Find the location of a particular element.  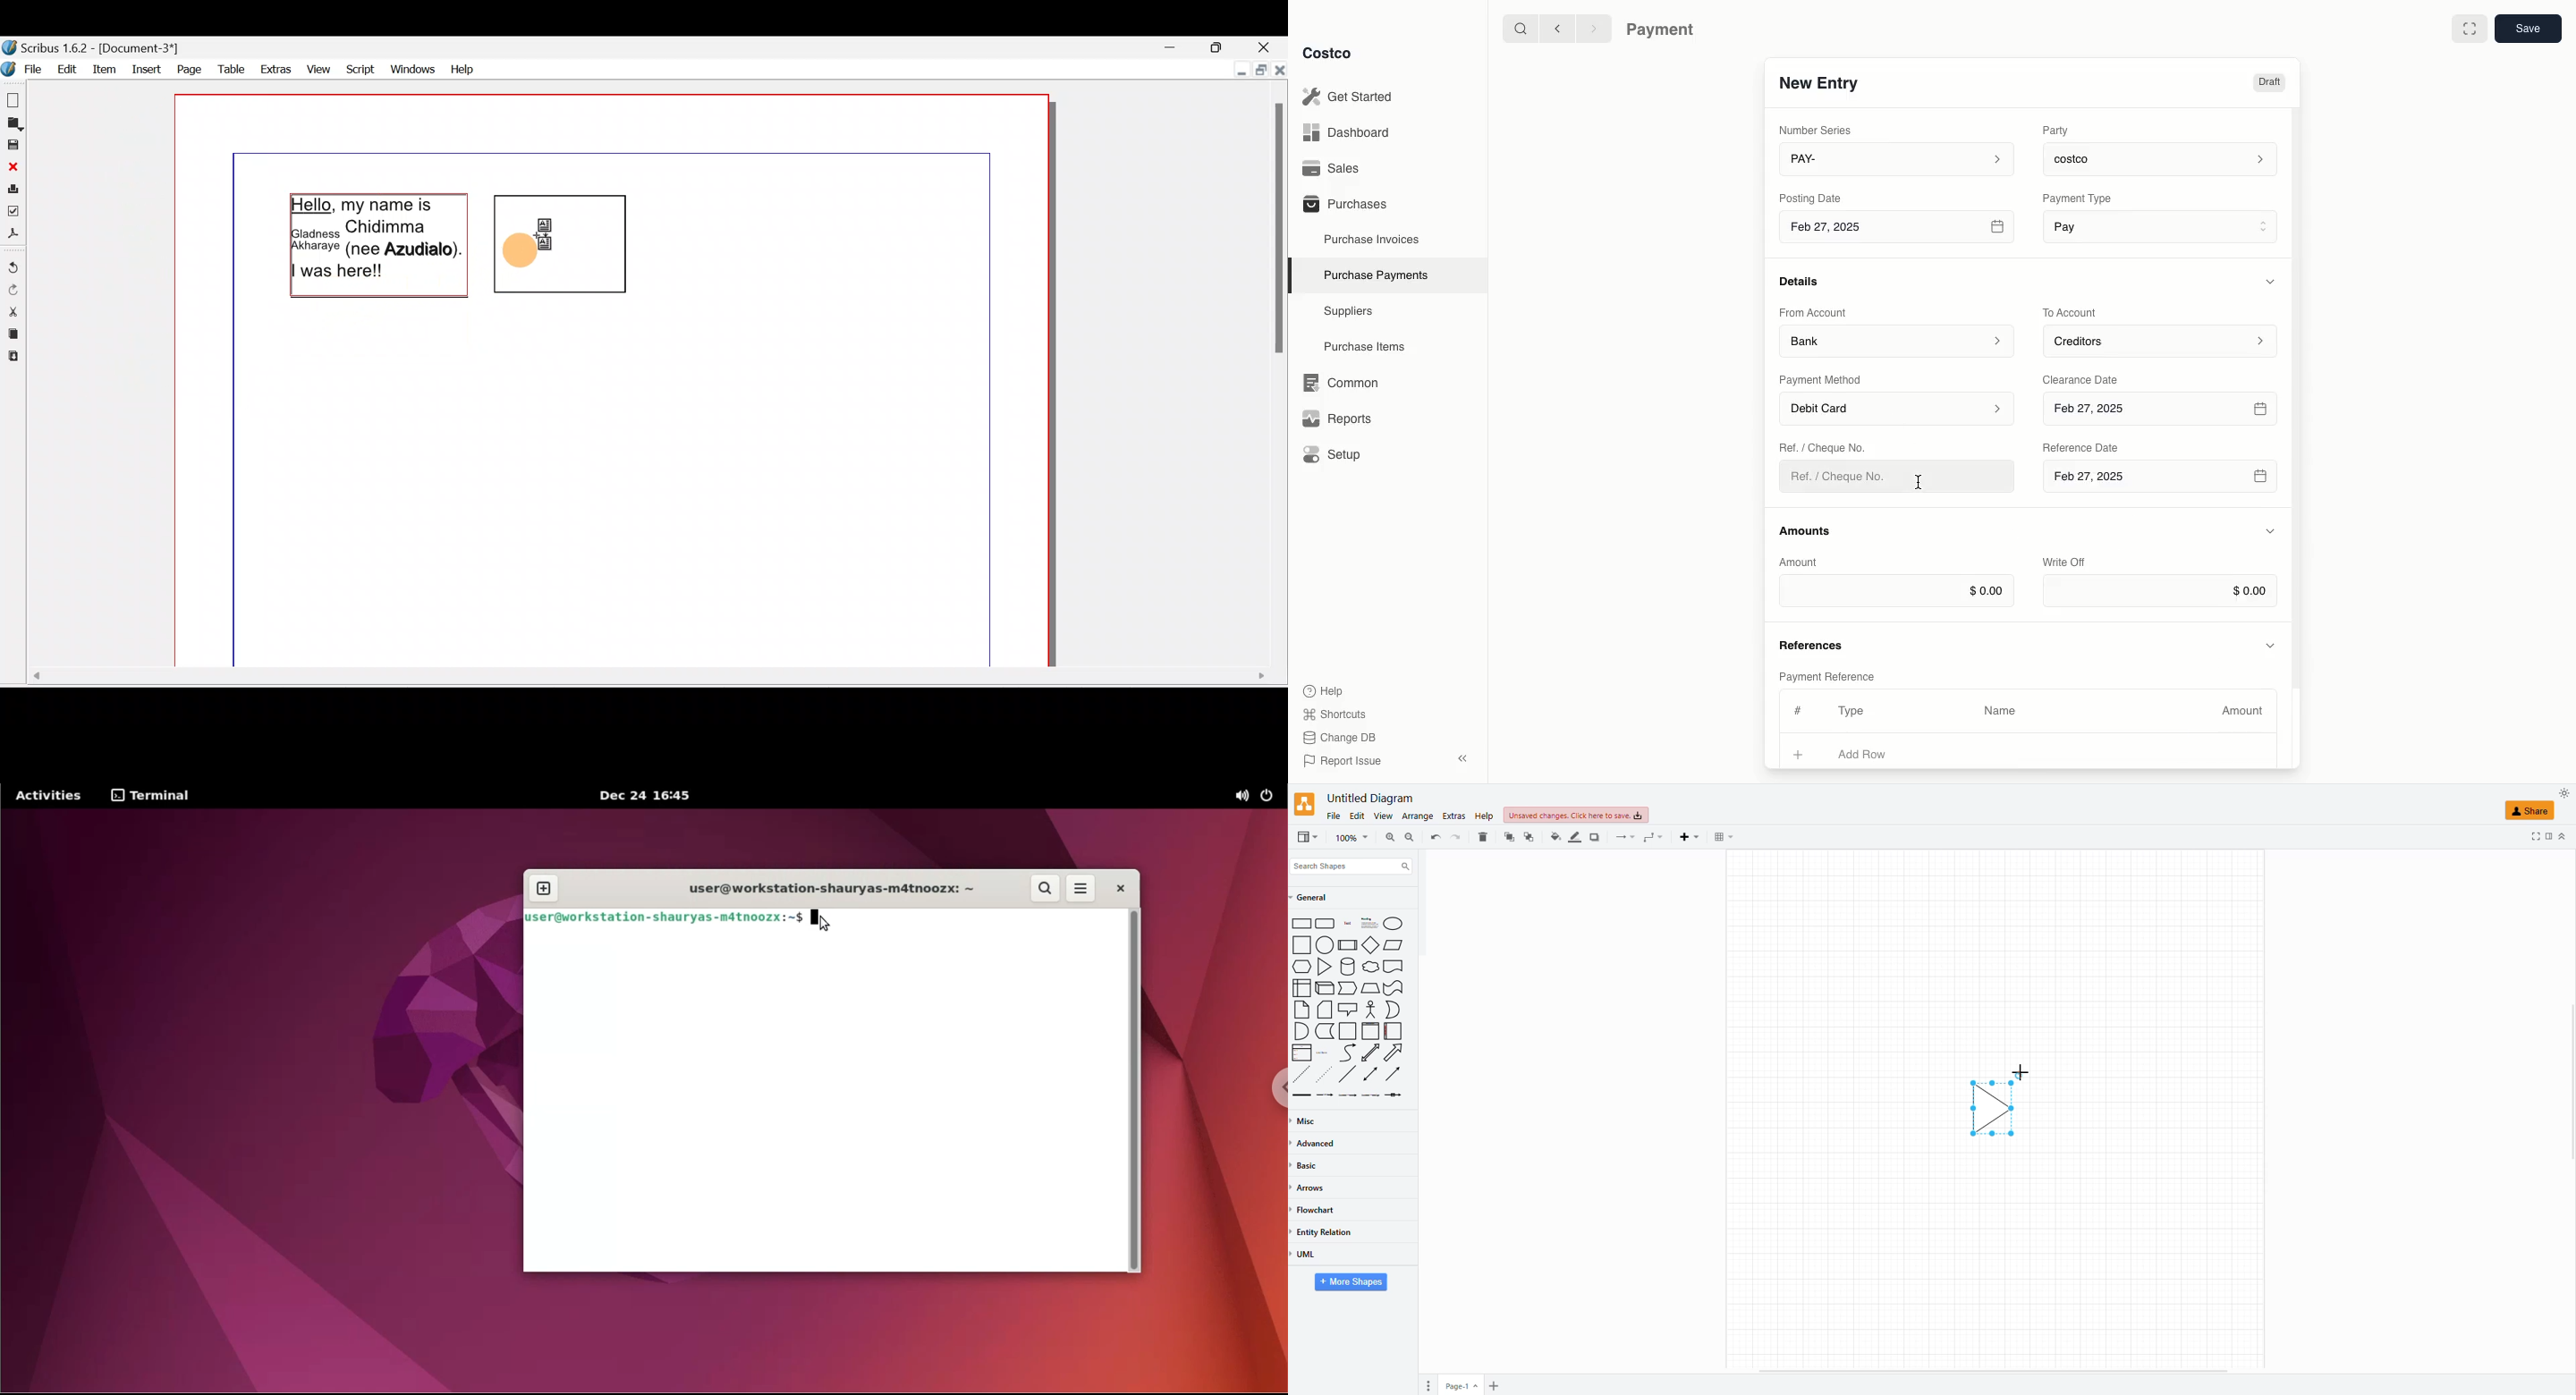

To Account is located at coordinates (2072, 312).